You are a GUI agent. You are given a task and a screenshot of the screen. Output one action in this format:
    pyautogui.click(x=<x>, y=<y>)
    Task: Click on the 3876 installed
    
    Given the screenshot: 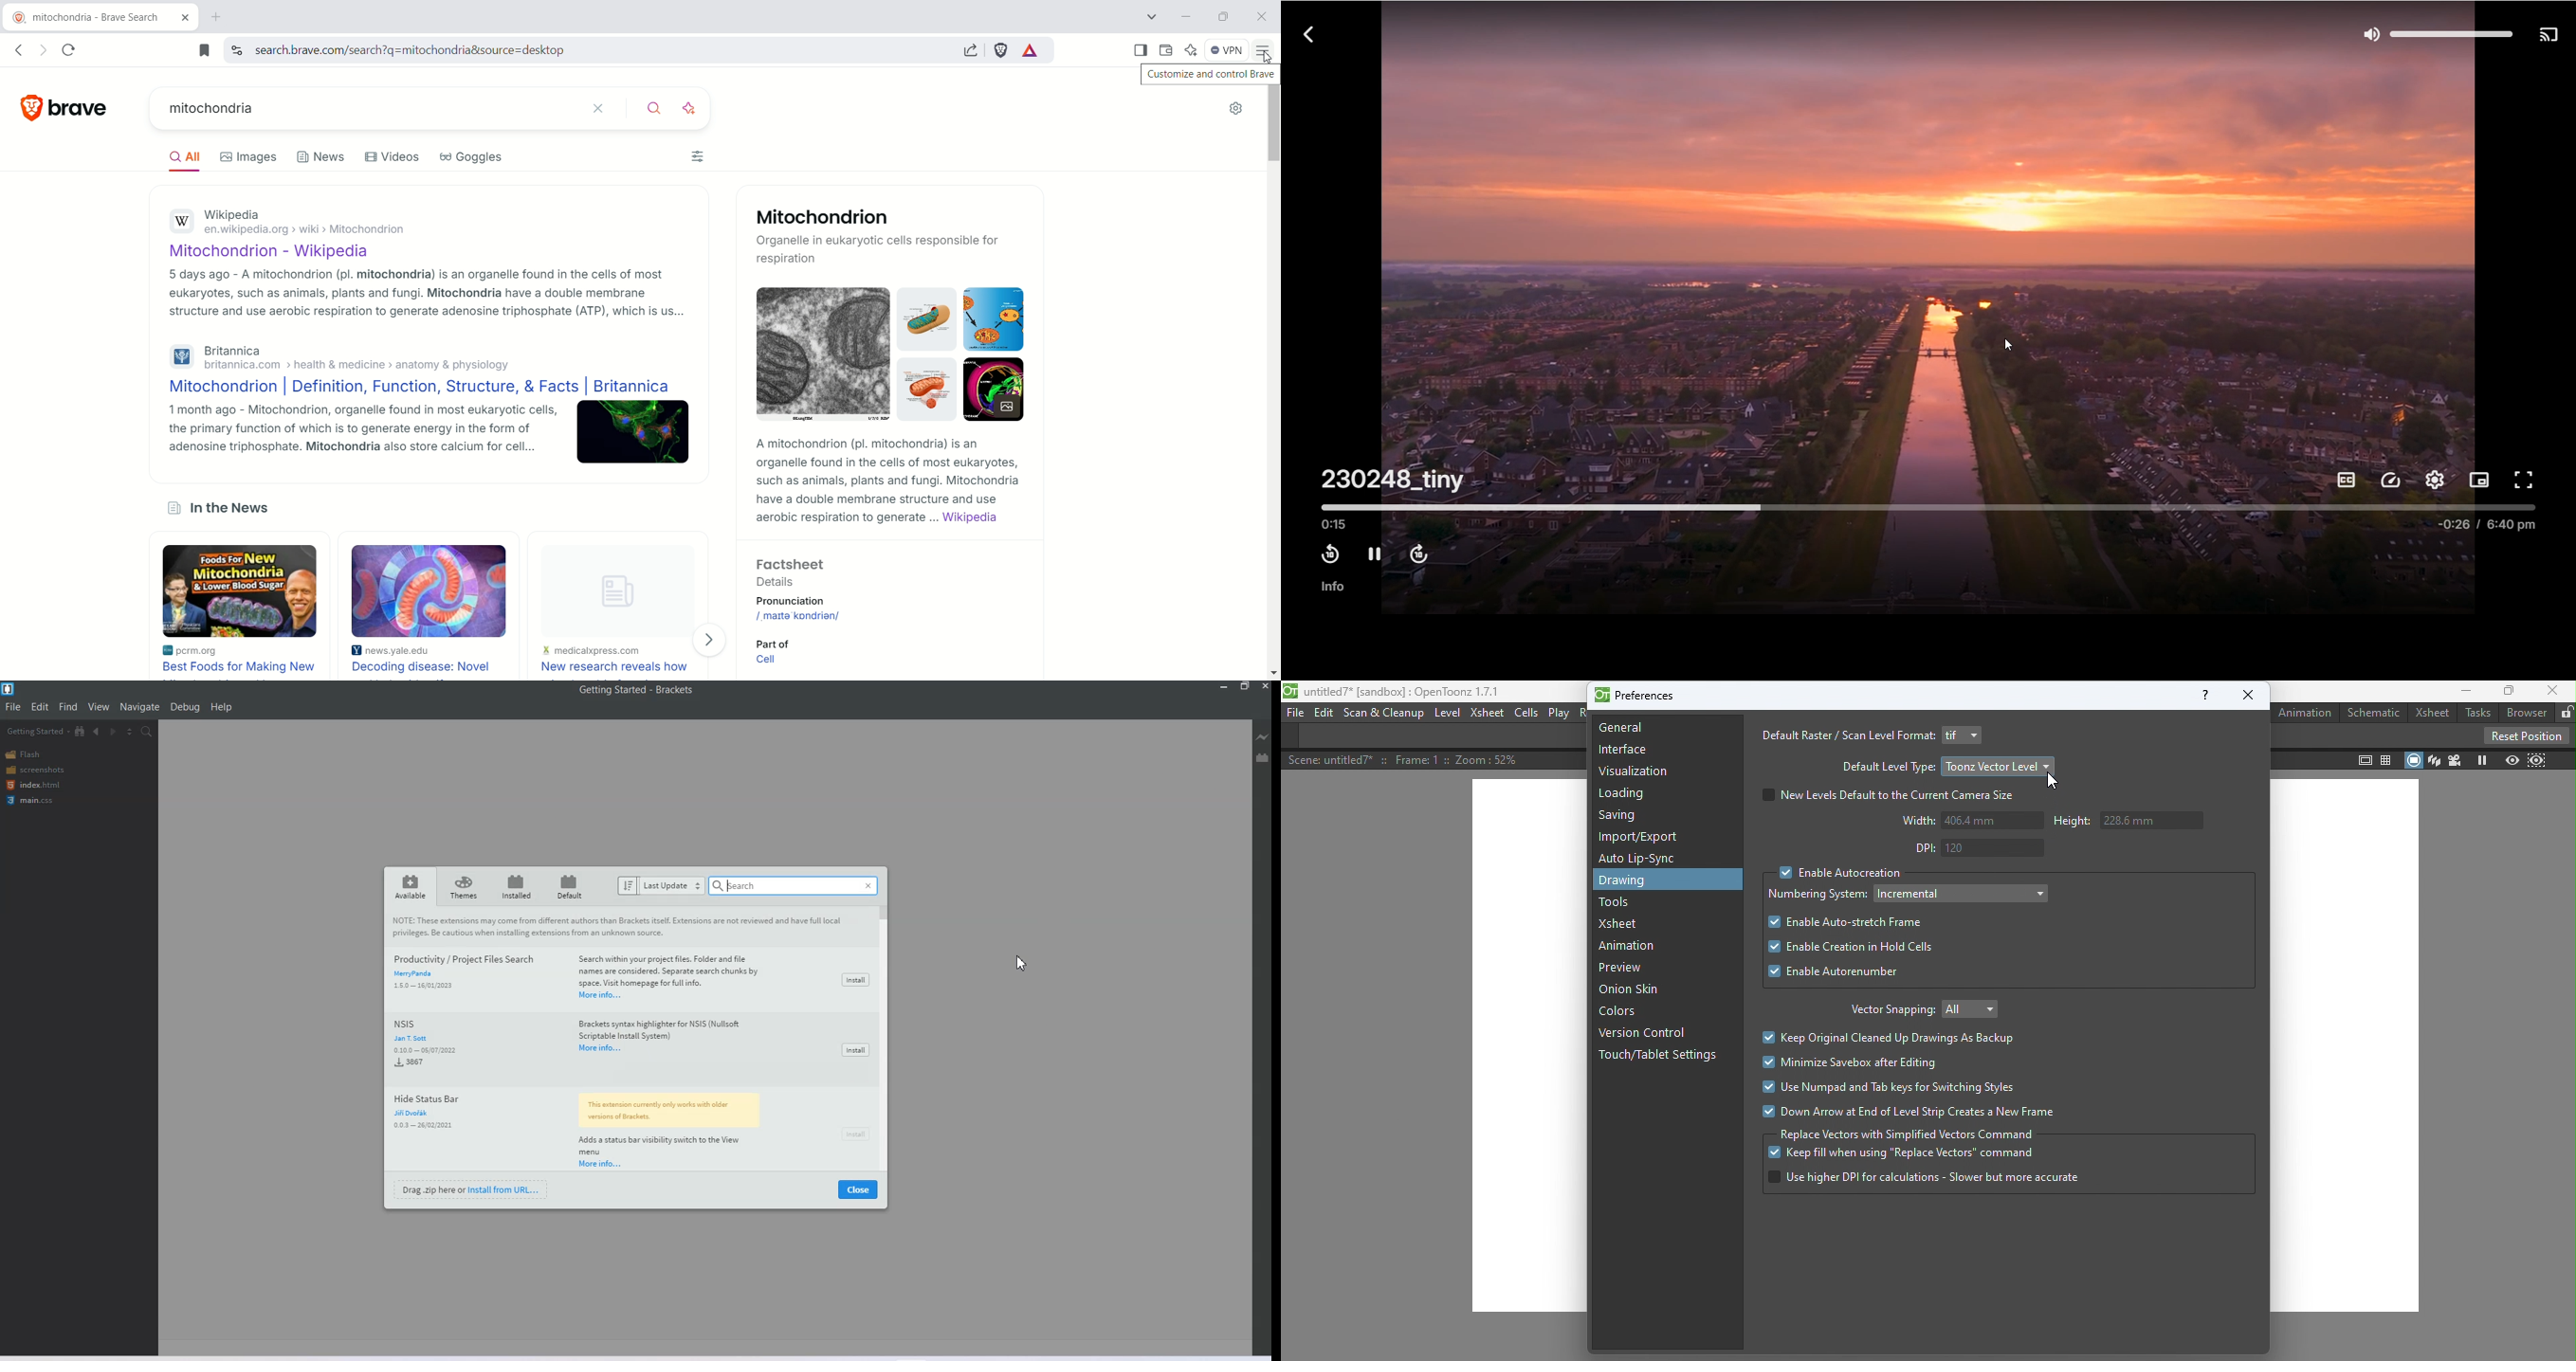 What is the action you would take?
    pyautogui.click(x=409, y=1063)
    